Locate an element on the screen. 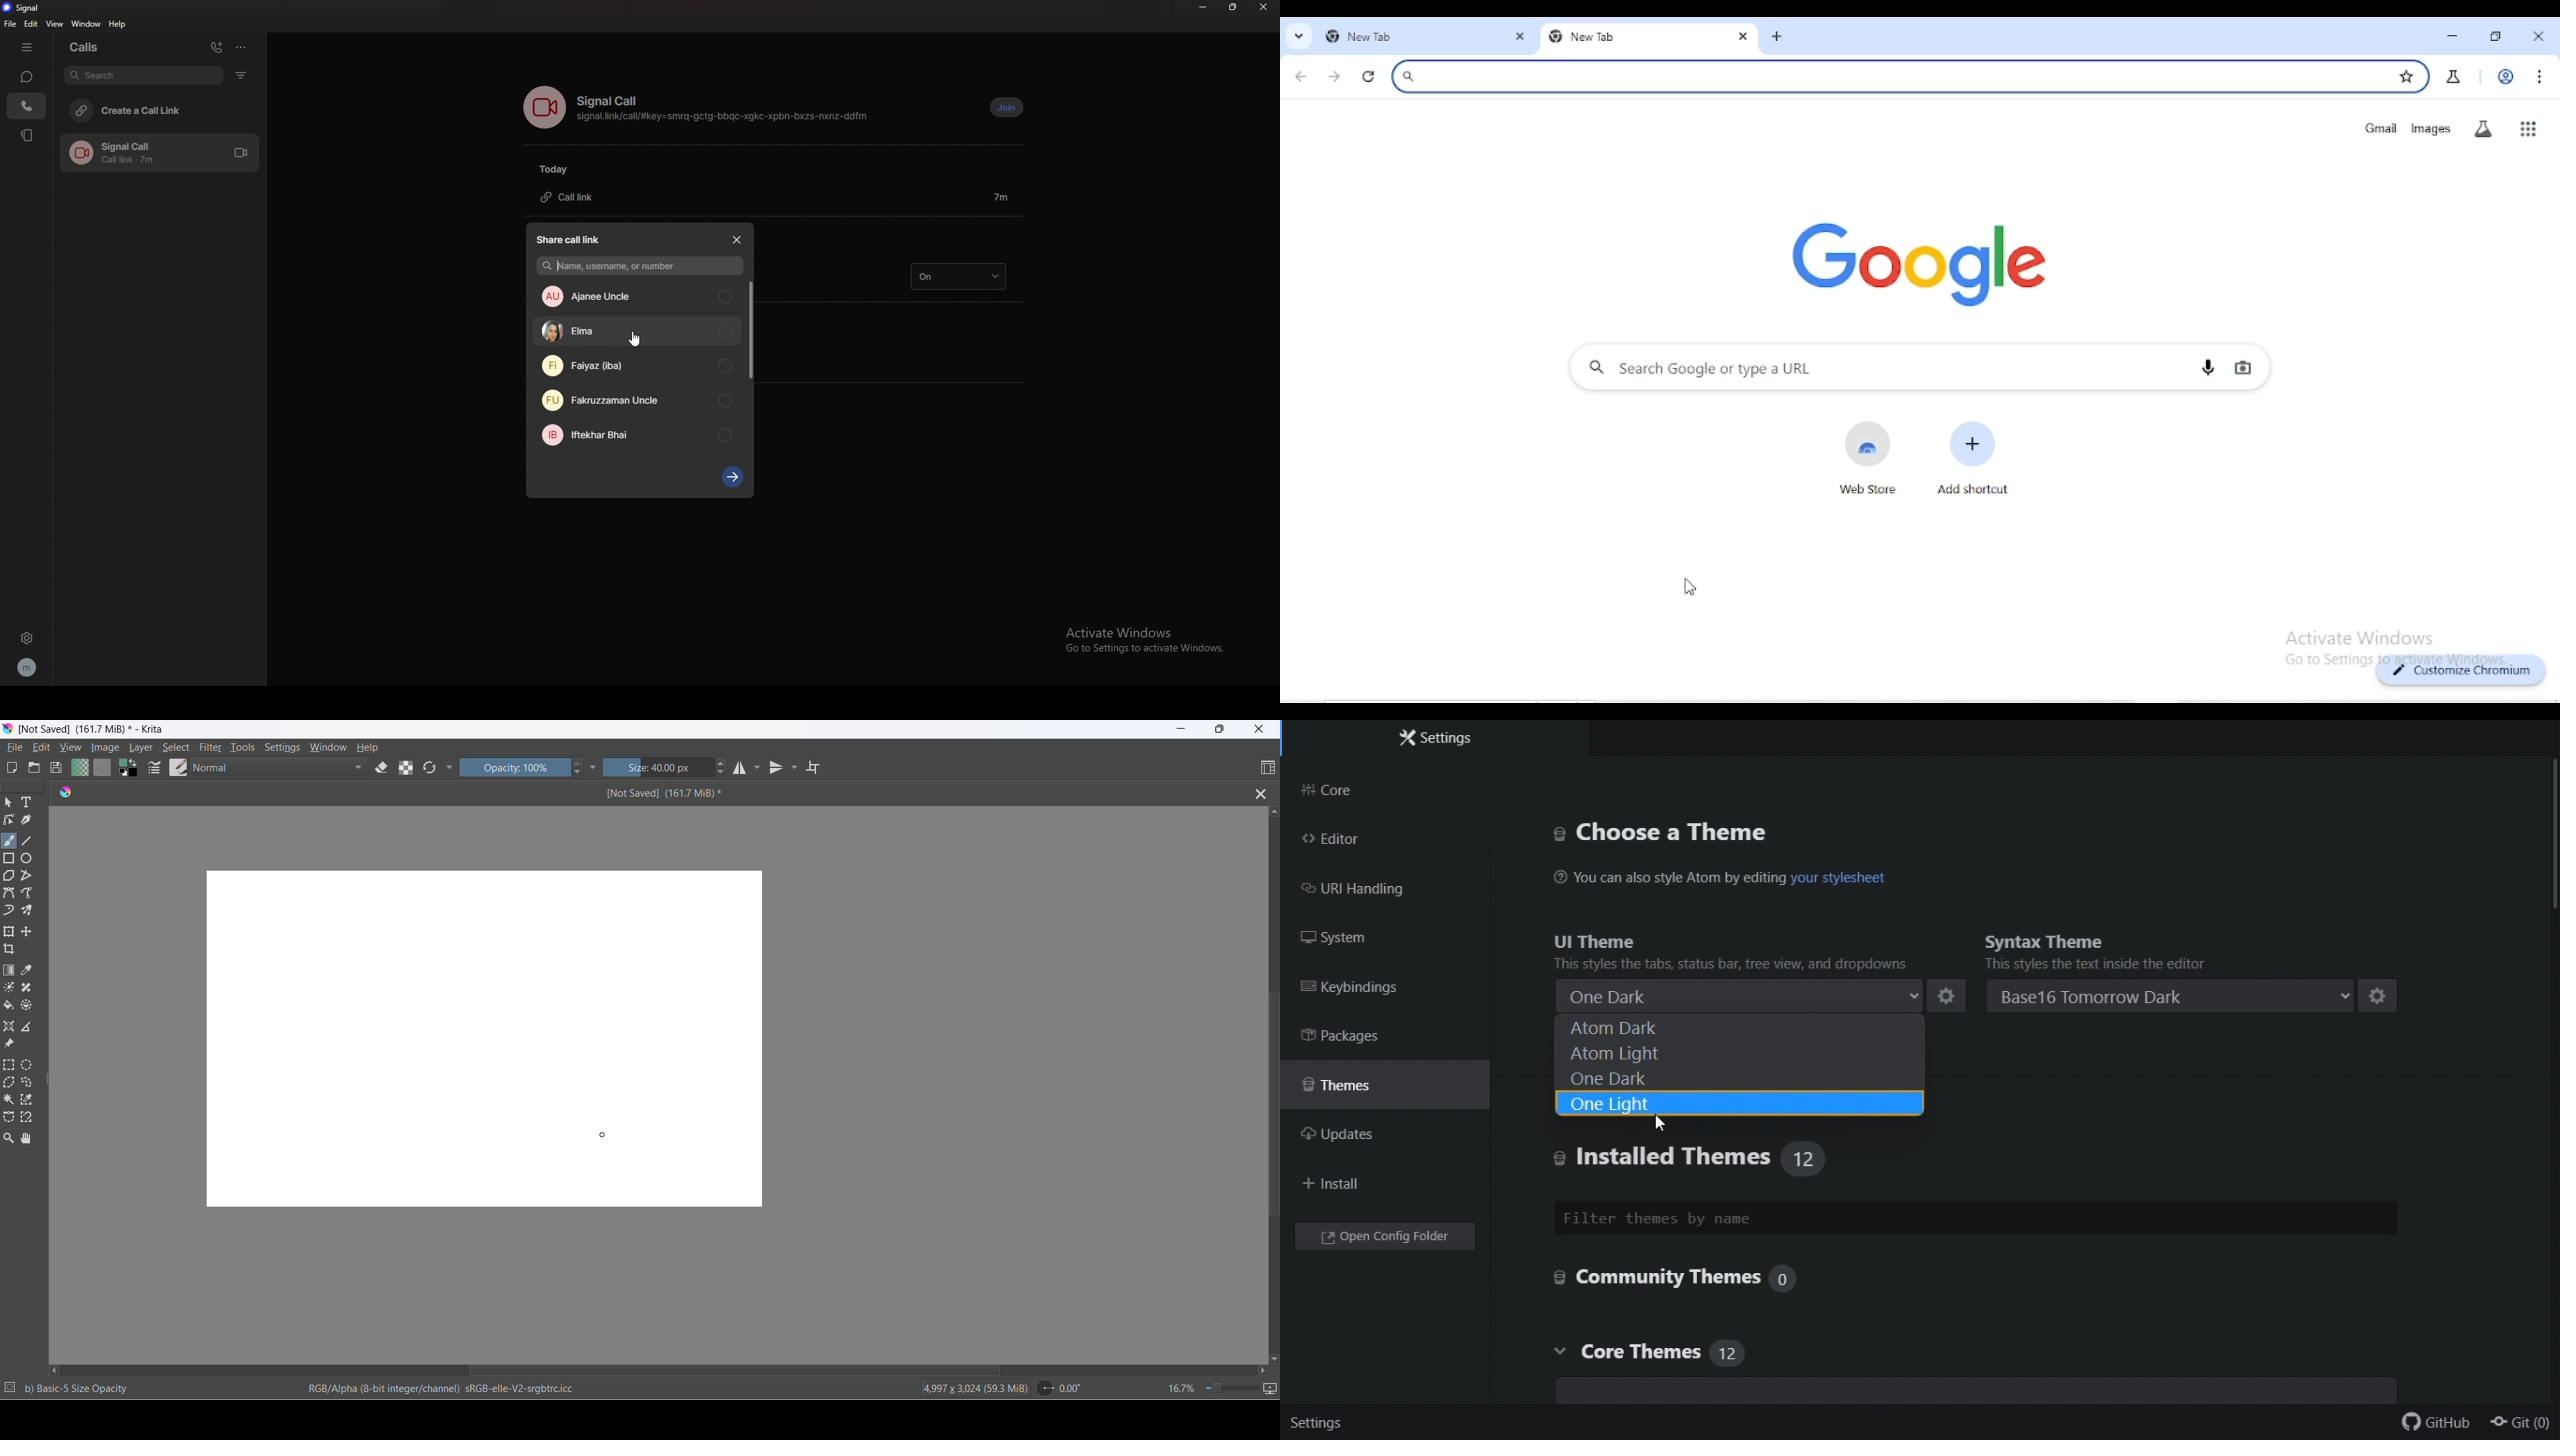  System is located at coordinates (1359, 939).